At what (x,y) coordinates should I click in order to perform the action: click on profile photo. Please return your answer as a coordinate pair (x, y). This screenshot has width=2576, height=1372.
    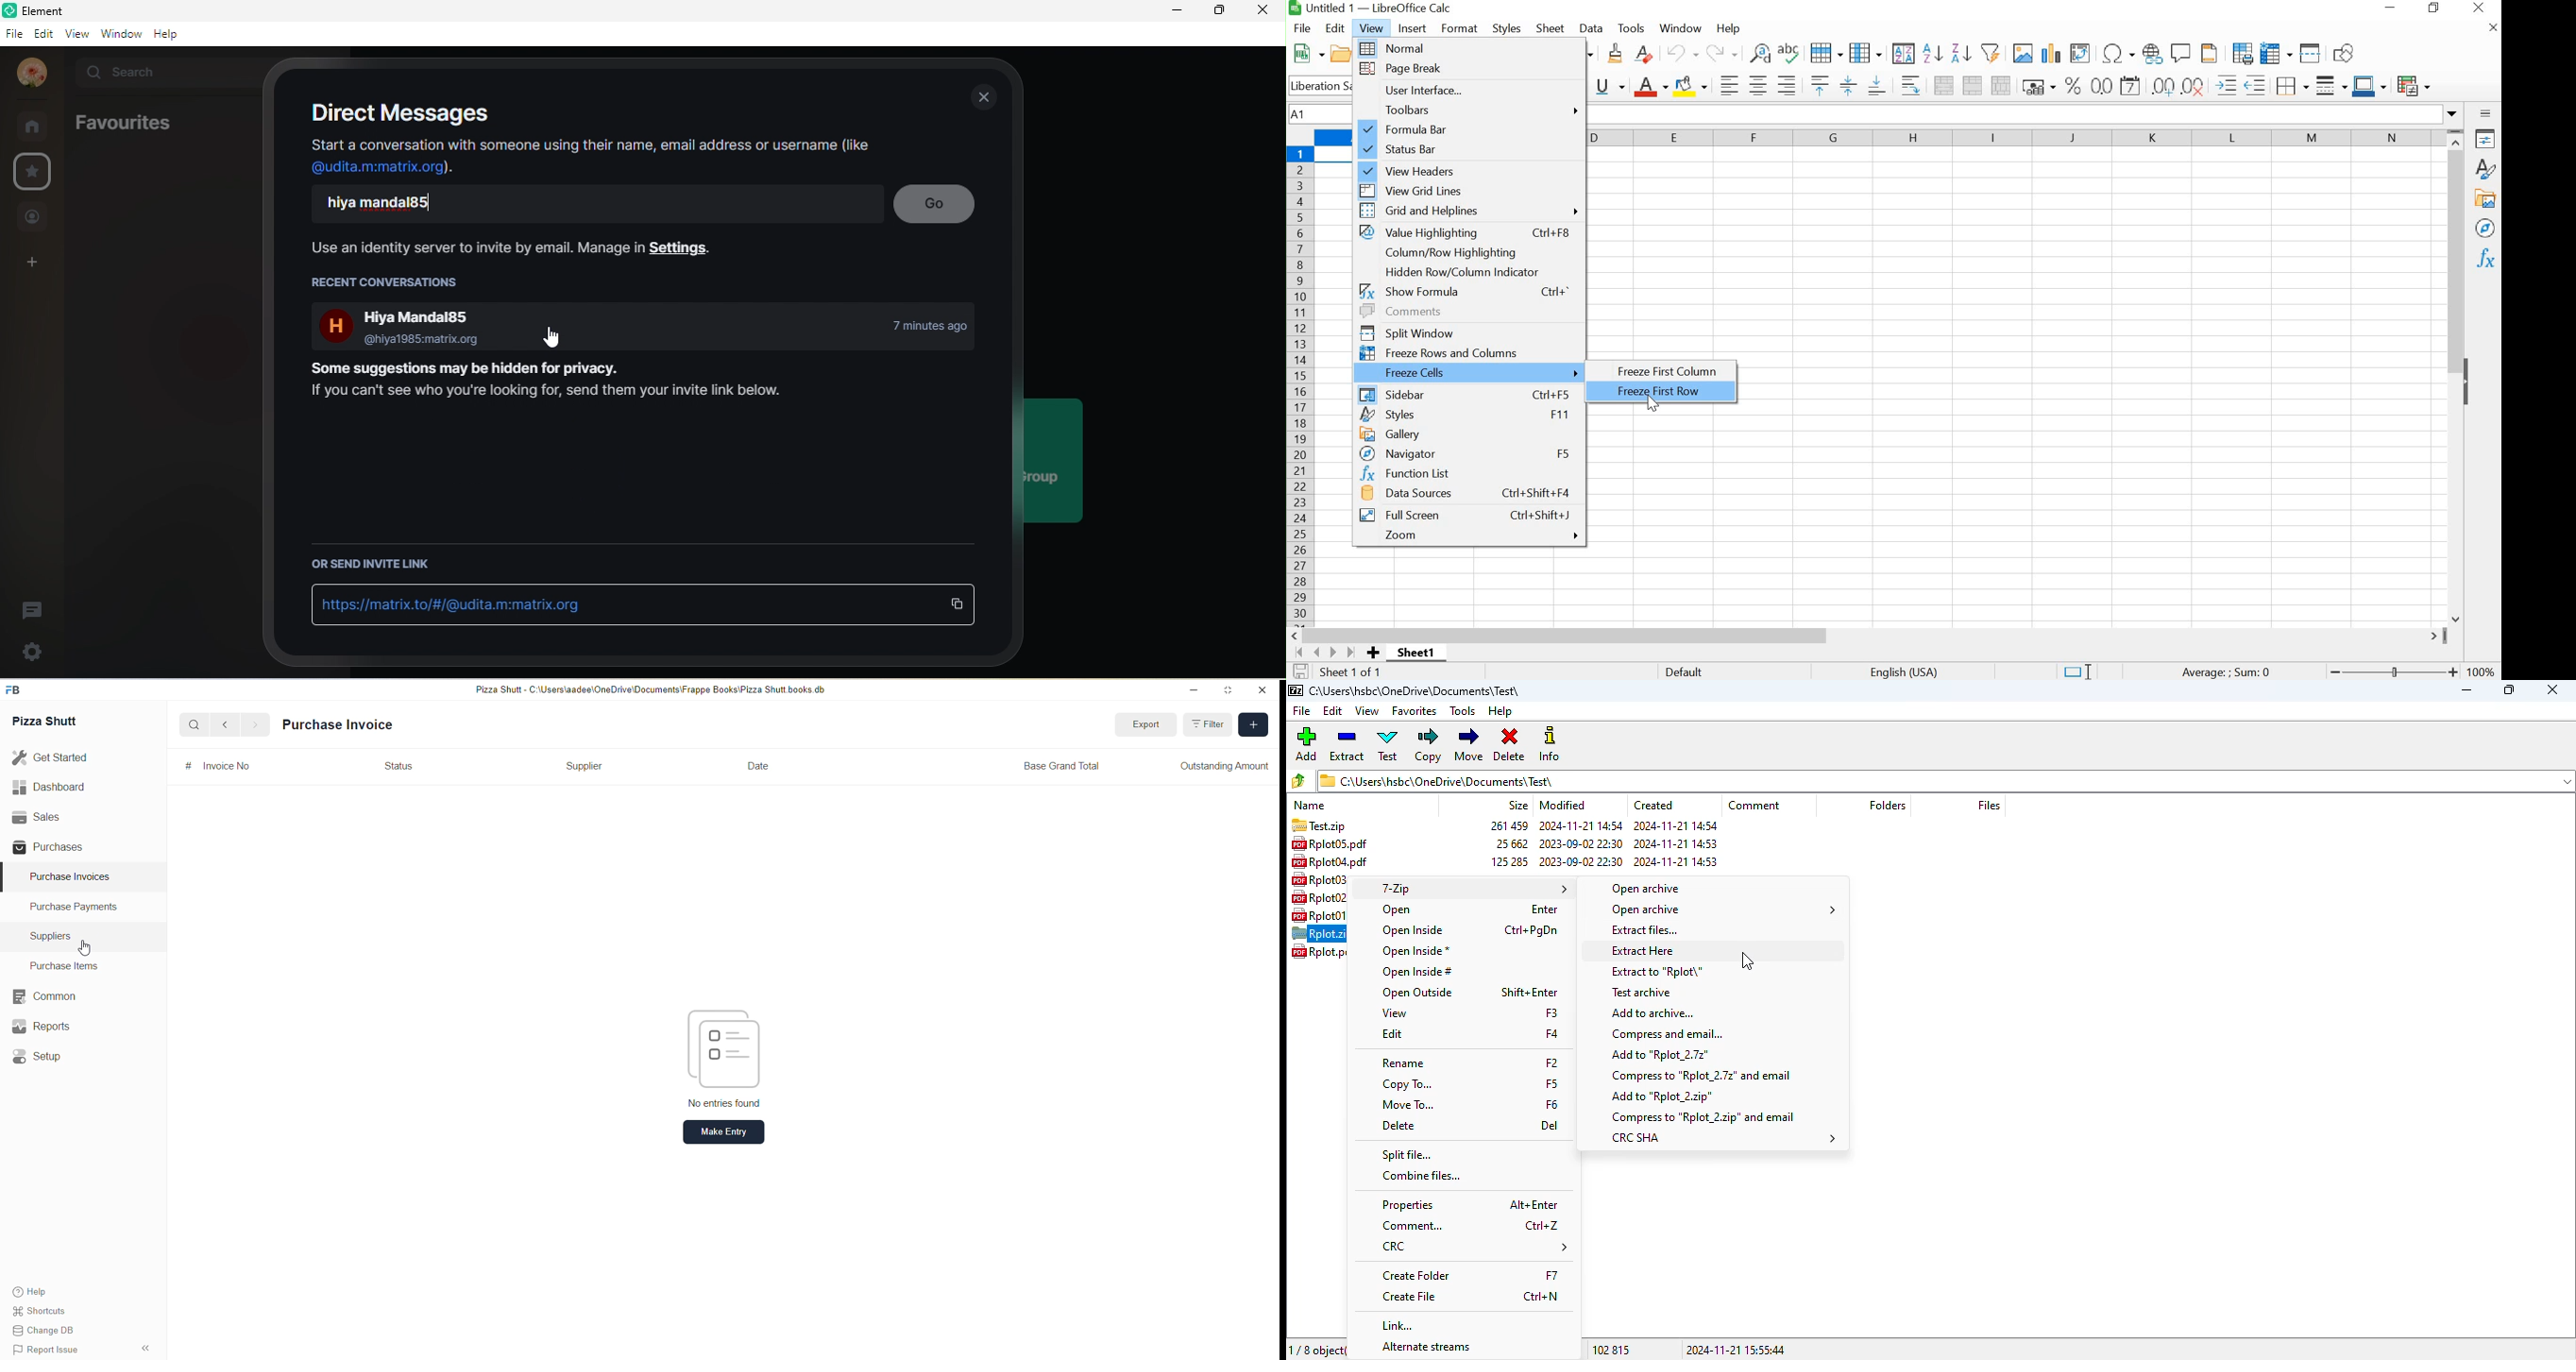
    Looking at the image, I should click on (33, 73).